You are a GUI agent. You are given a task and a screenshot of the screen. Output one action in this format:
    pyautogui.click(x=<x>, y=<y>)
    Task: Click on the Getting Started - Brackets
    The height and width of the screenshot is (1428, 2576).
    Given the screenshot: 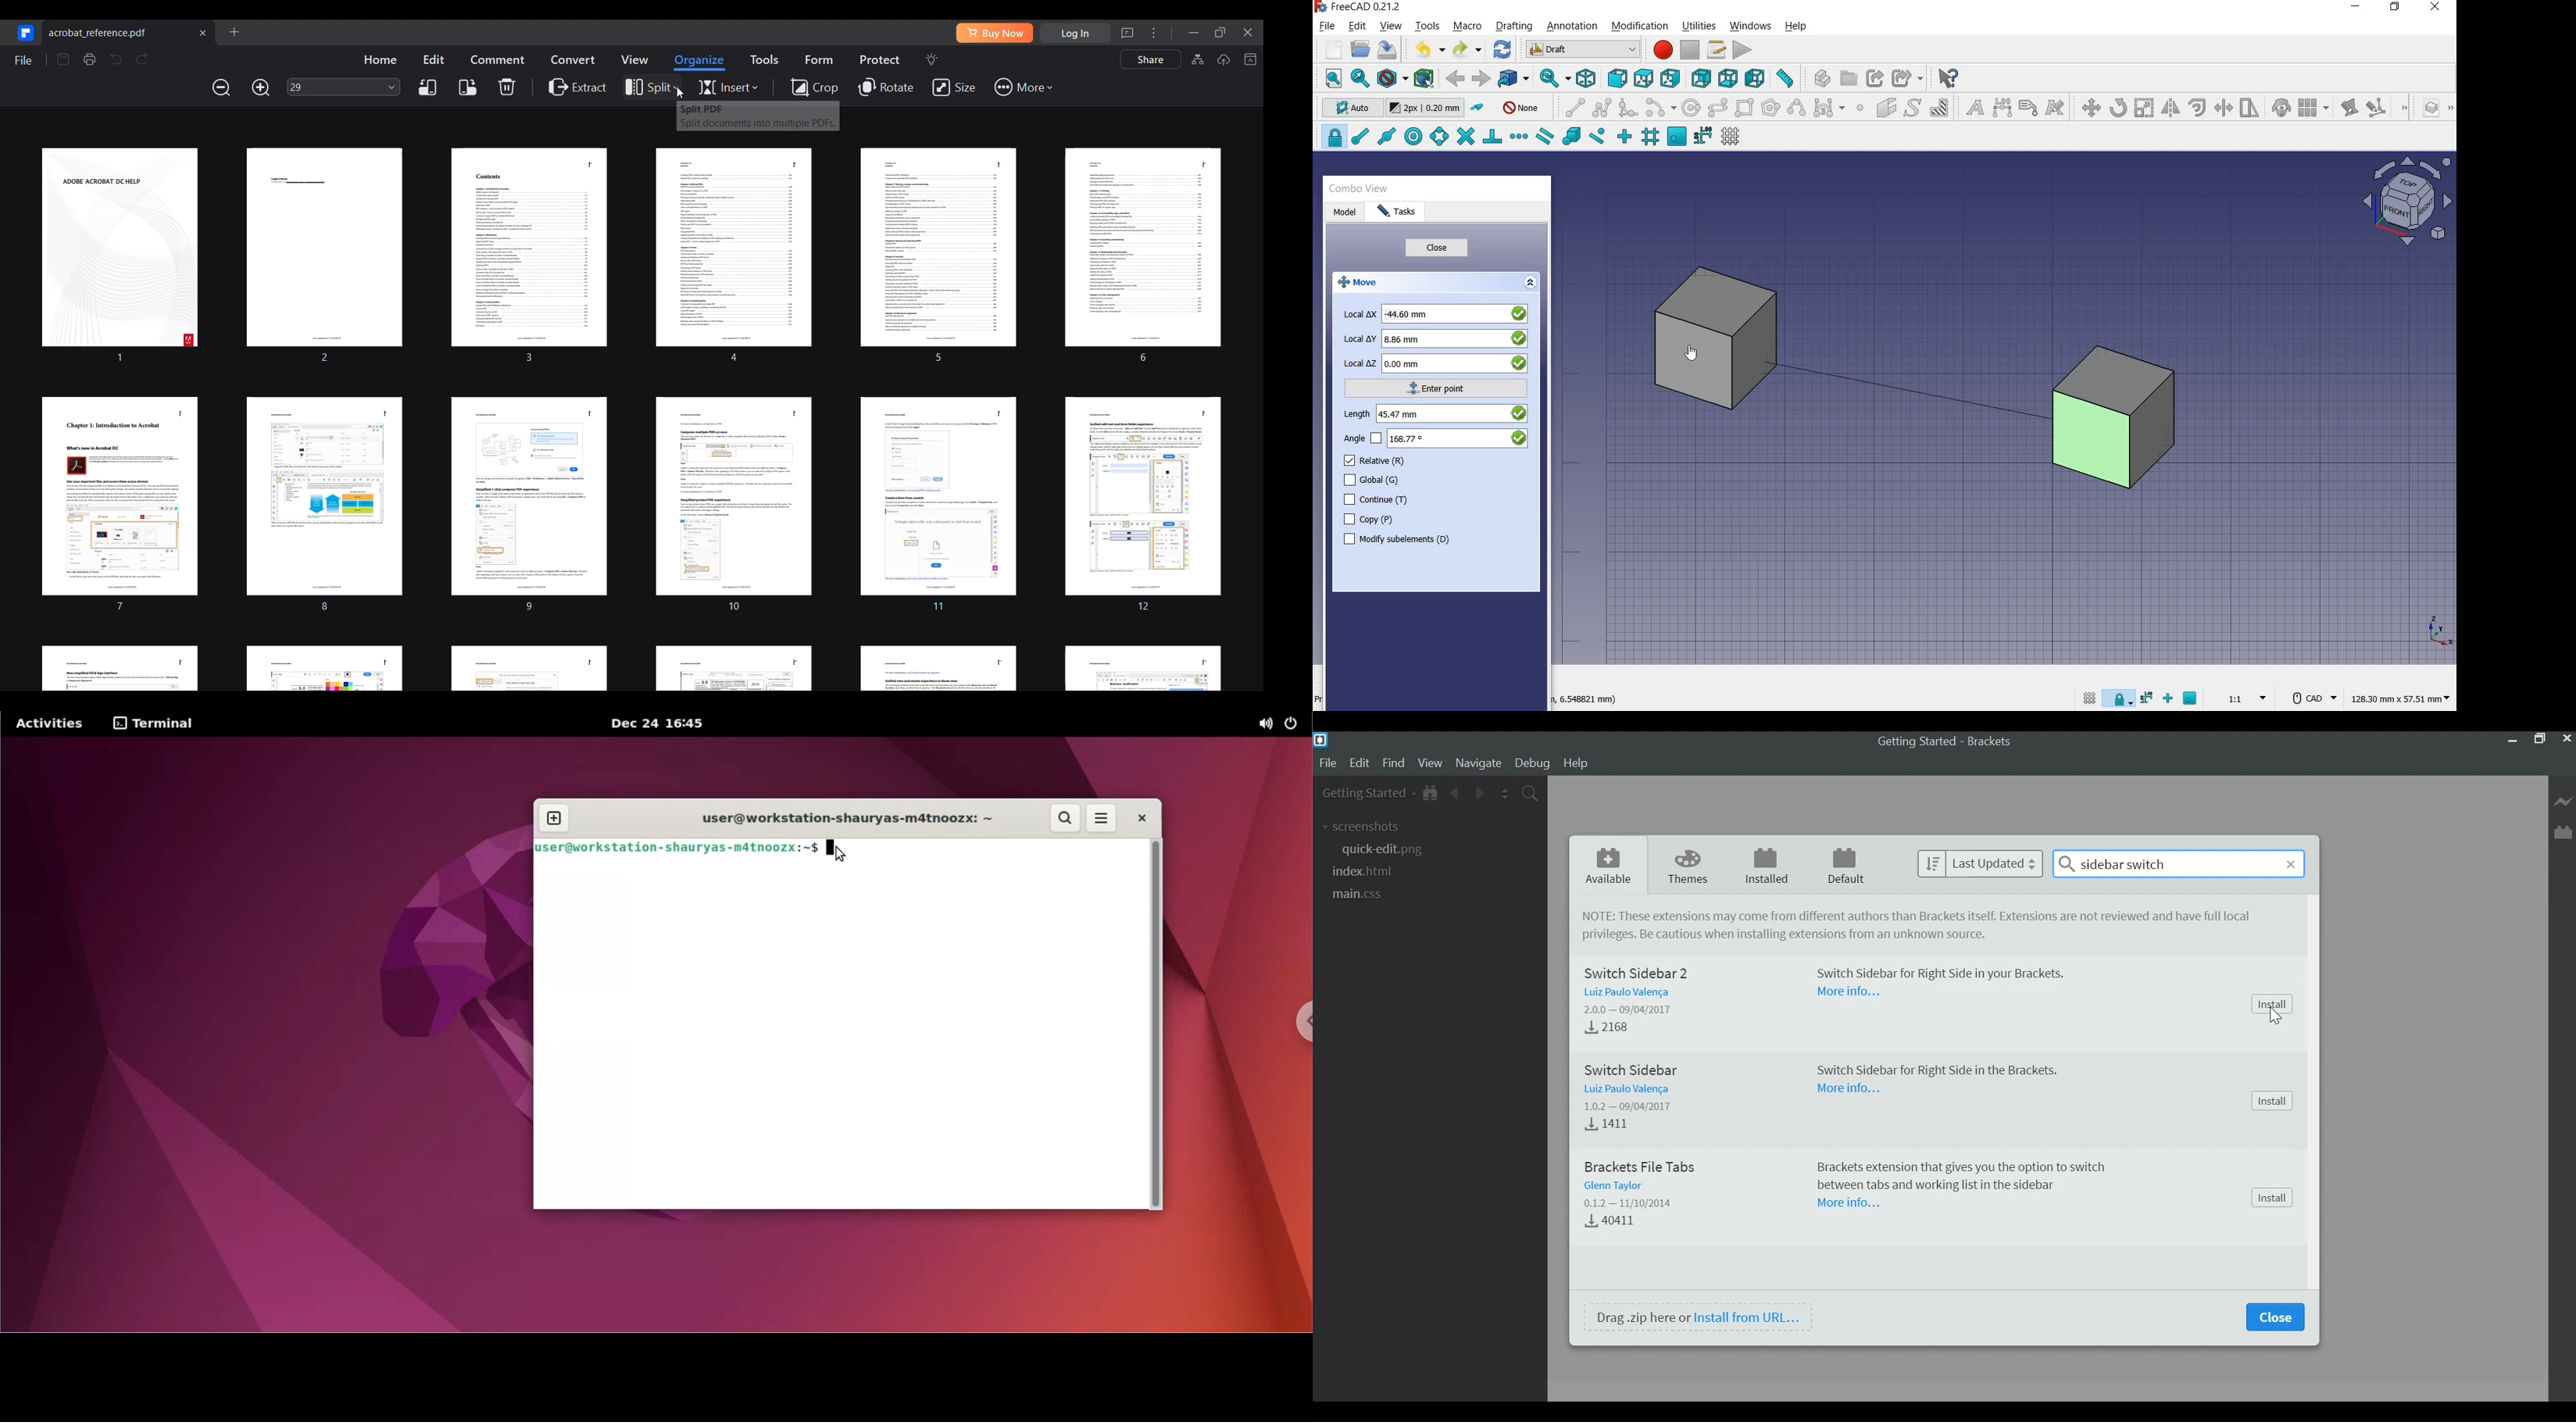 What is the action you would take?
    pyautogui.click(x=1941, y=741)
    